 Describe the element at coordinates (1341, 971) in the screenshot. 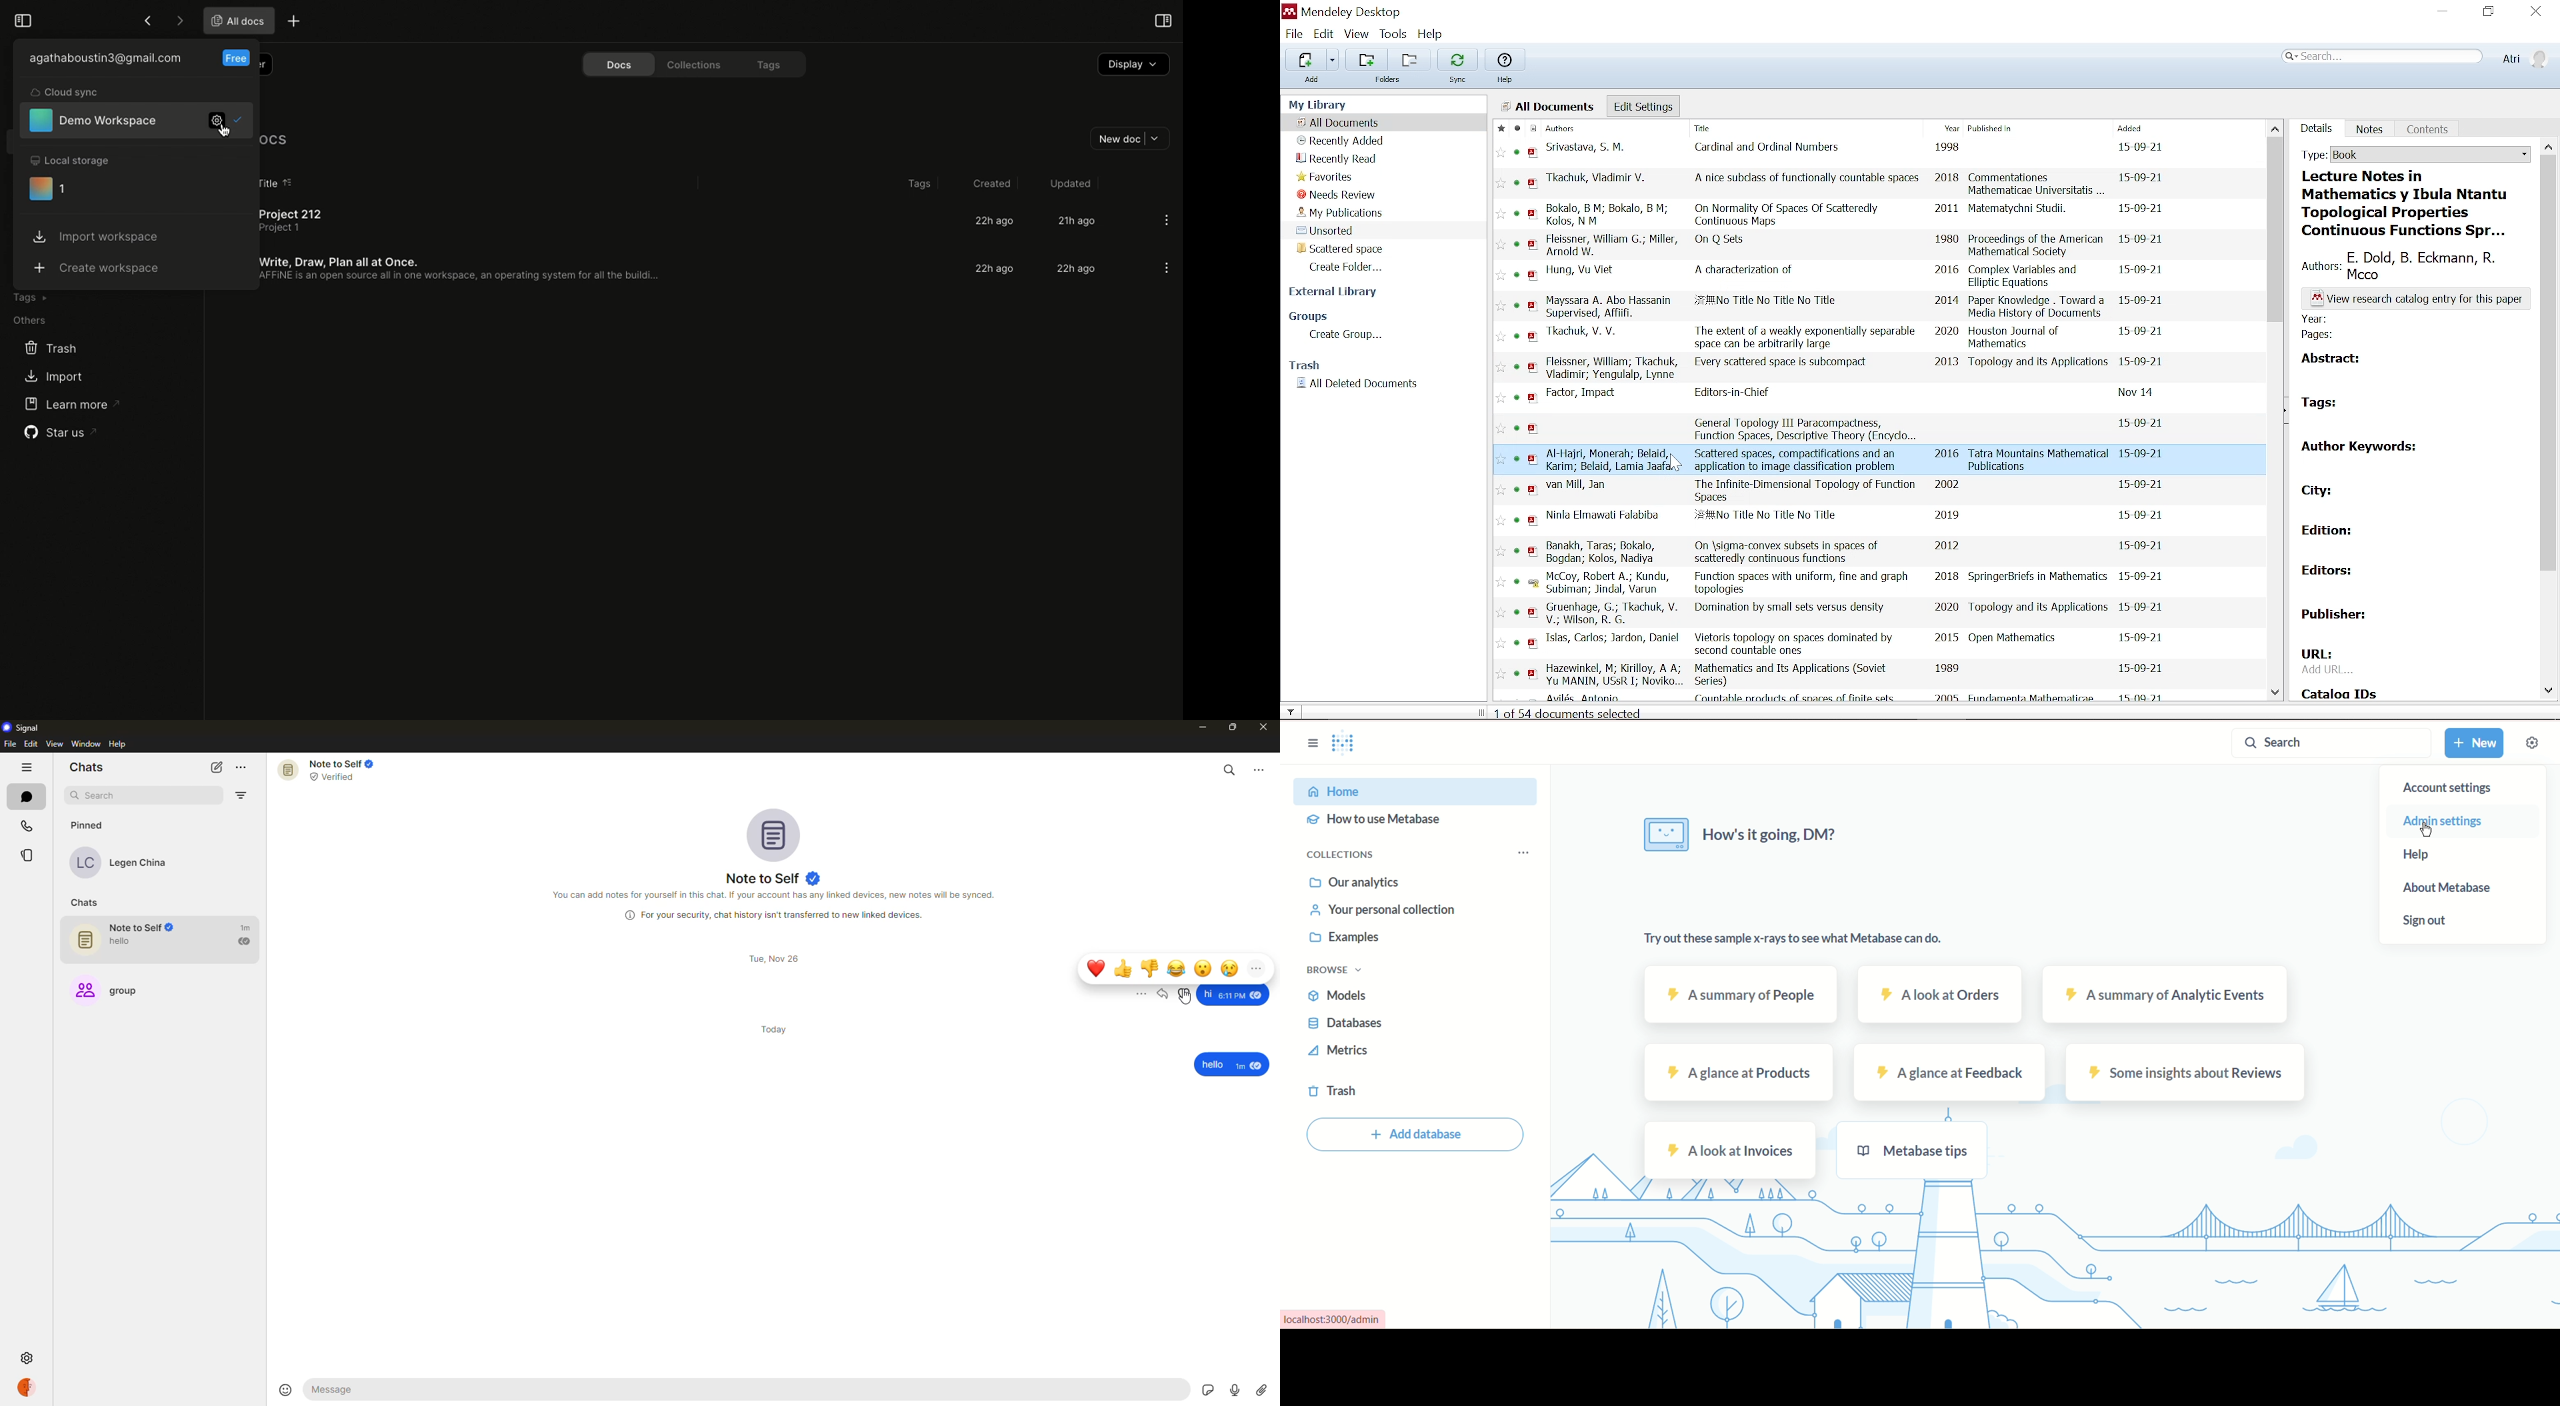

I see `browser` at that location.